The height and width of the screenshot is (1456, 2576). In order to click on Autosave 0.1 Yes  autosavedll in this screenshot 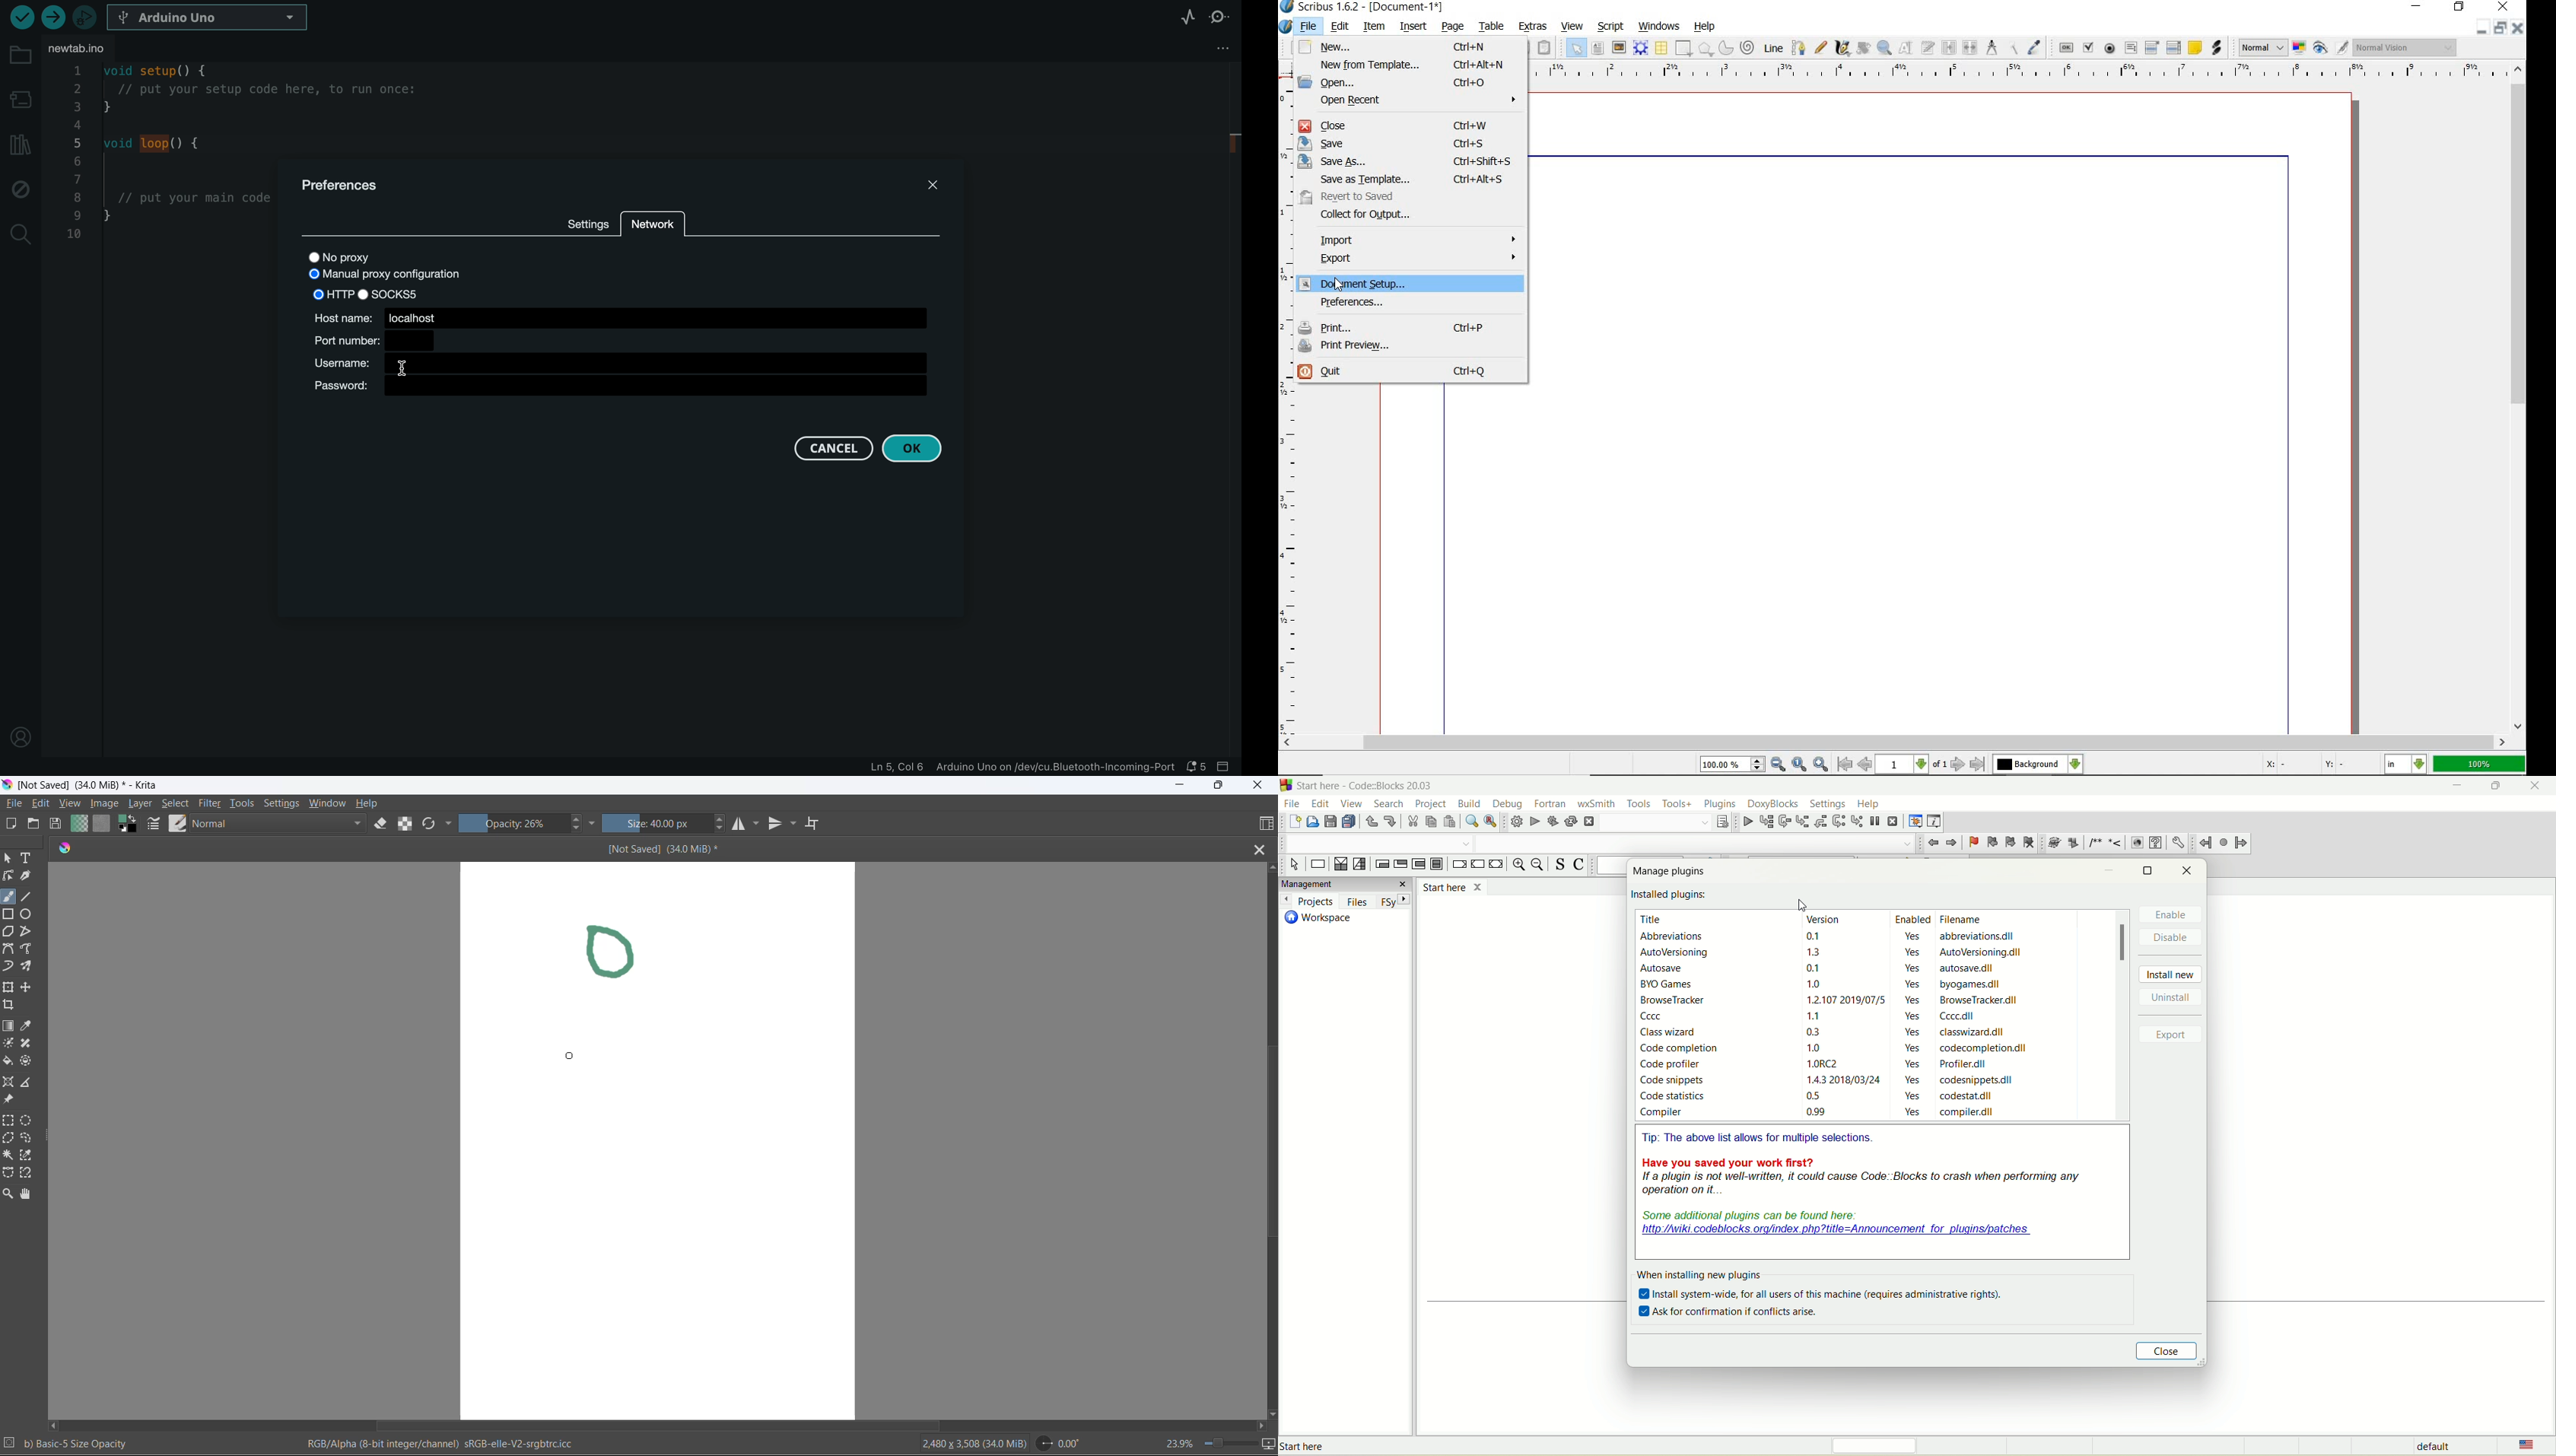, I will do `click(1820, 970)`.